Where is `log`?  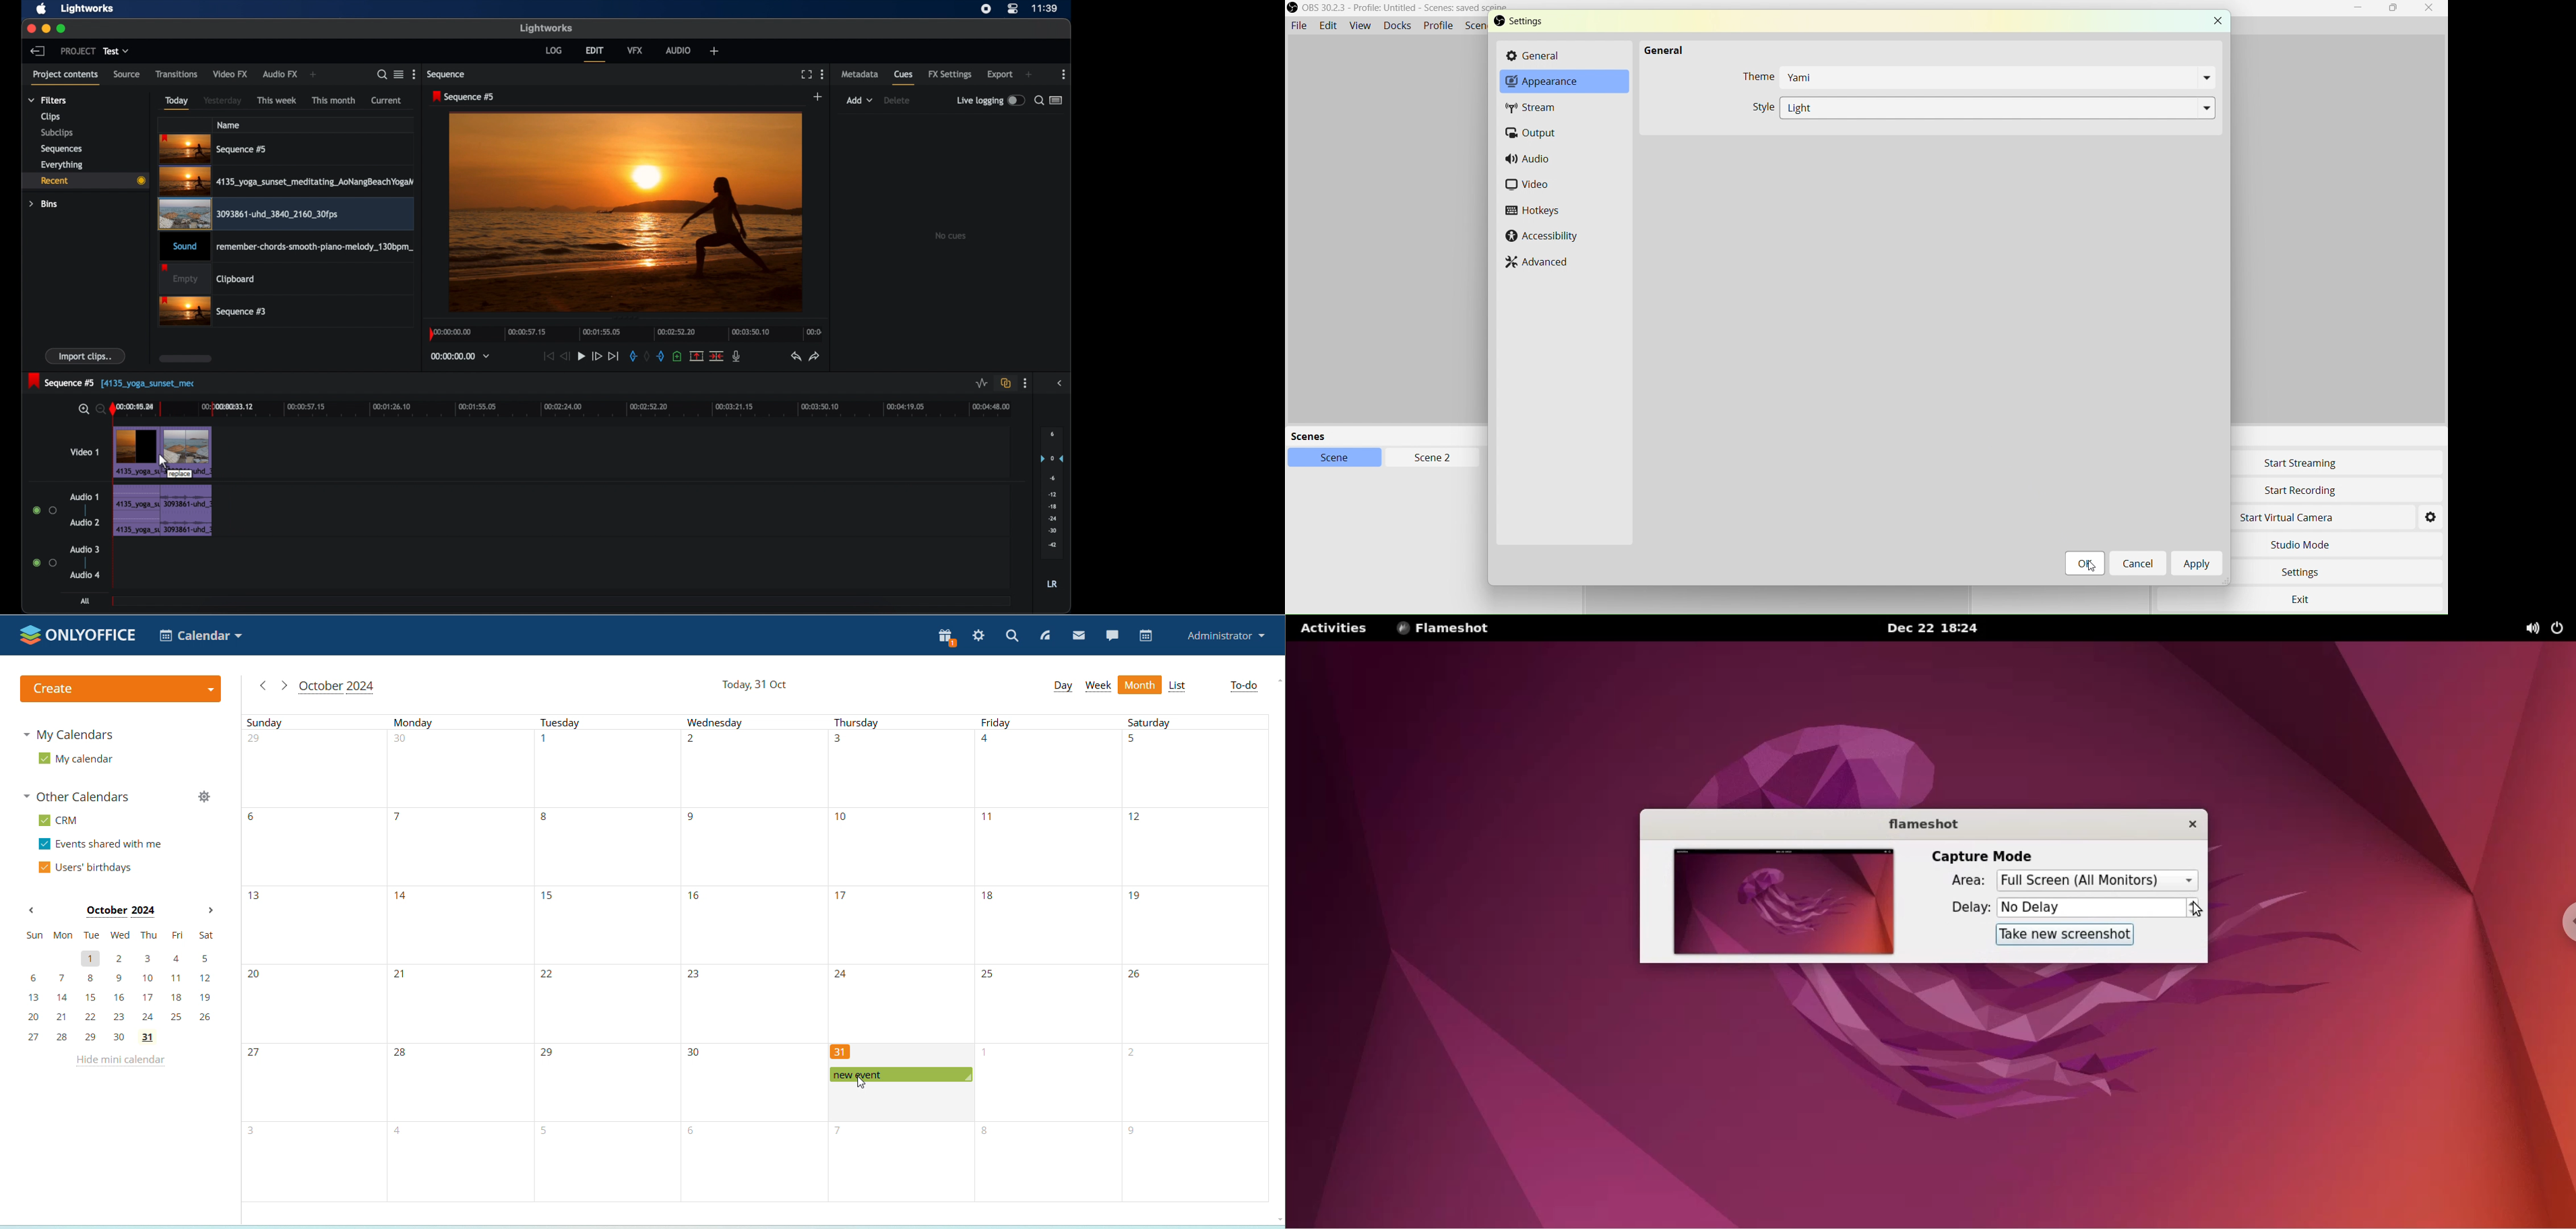
log is located at coordinates (554, 51).